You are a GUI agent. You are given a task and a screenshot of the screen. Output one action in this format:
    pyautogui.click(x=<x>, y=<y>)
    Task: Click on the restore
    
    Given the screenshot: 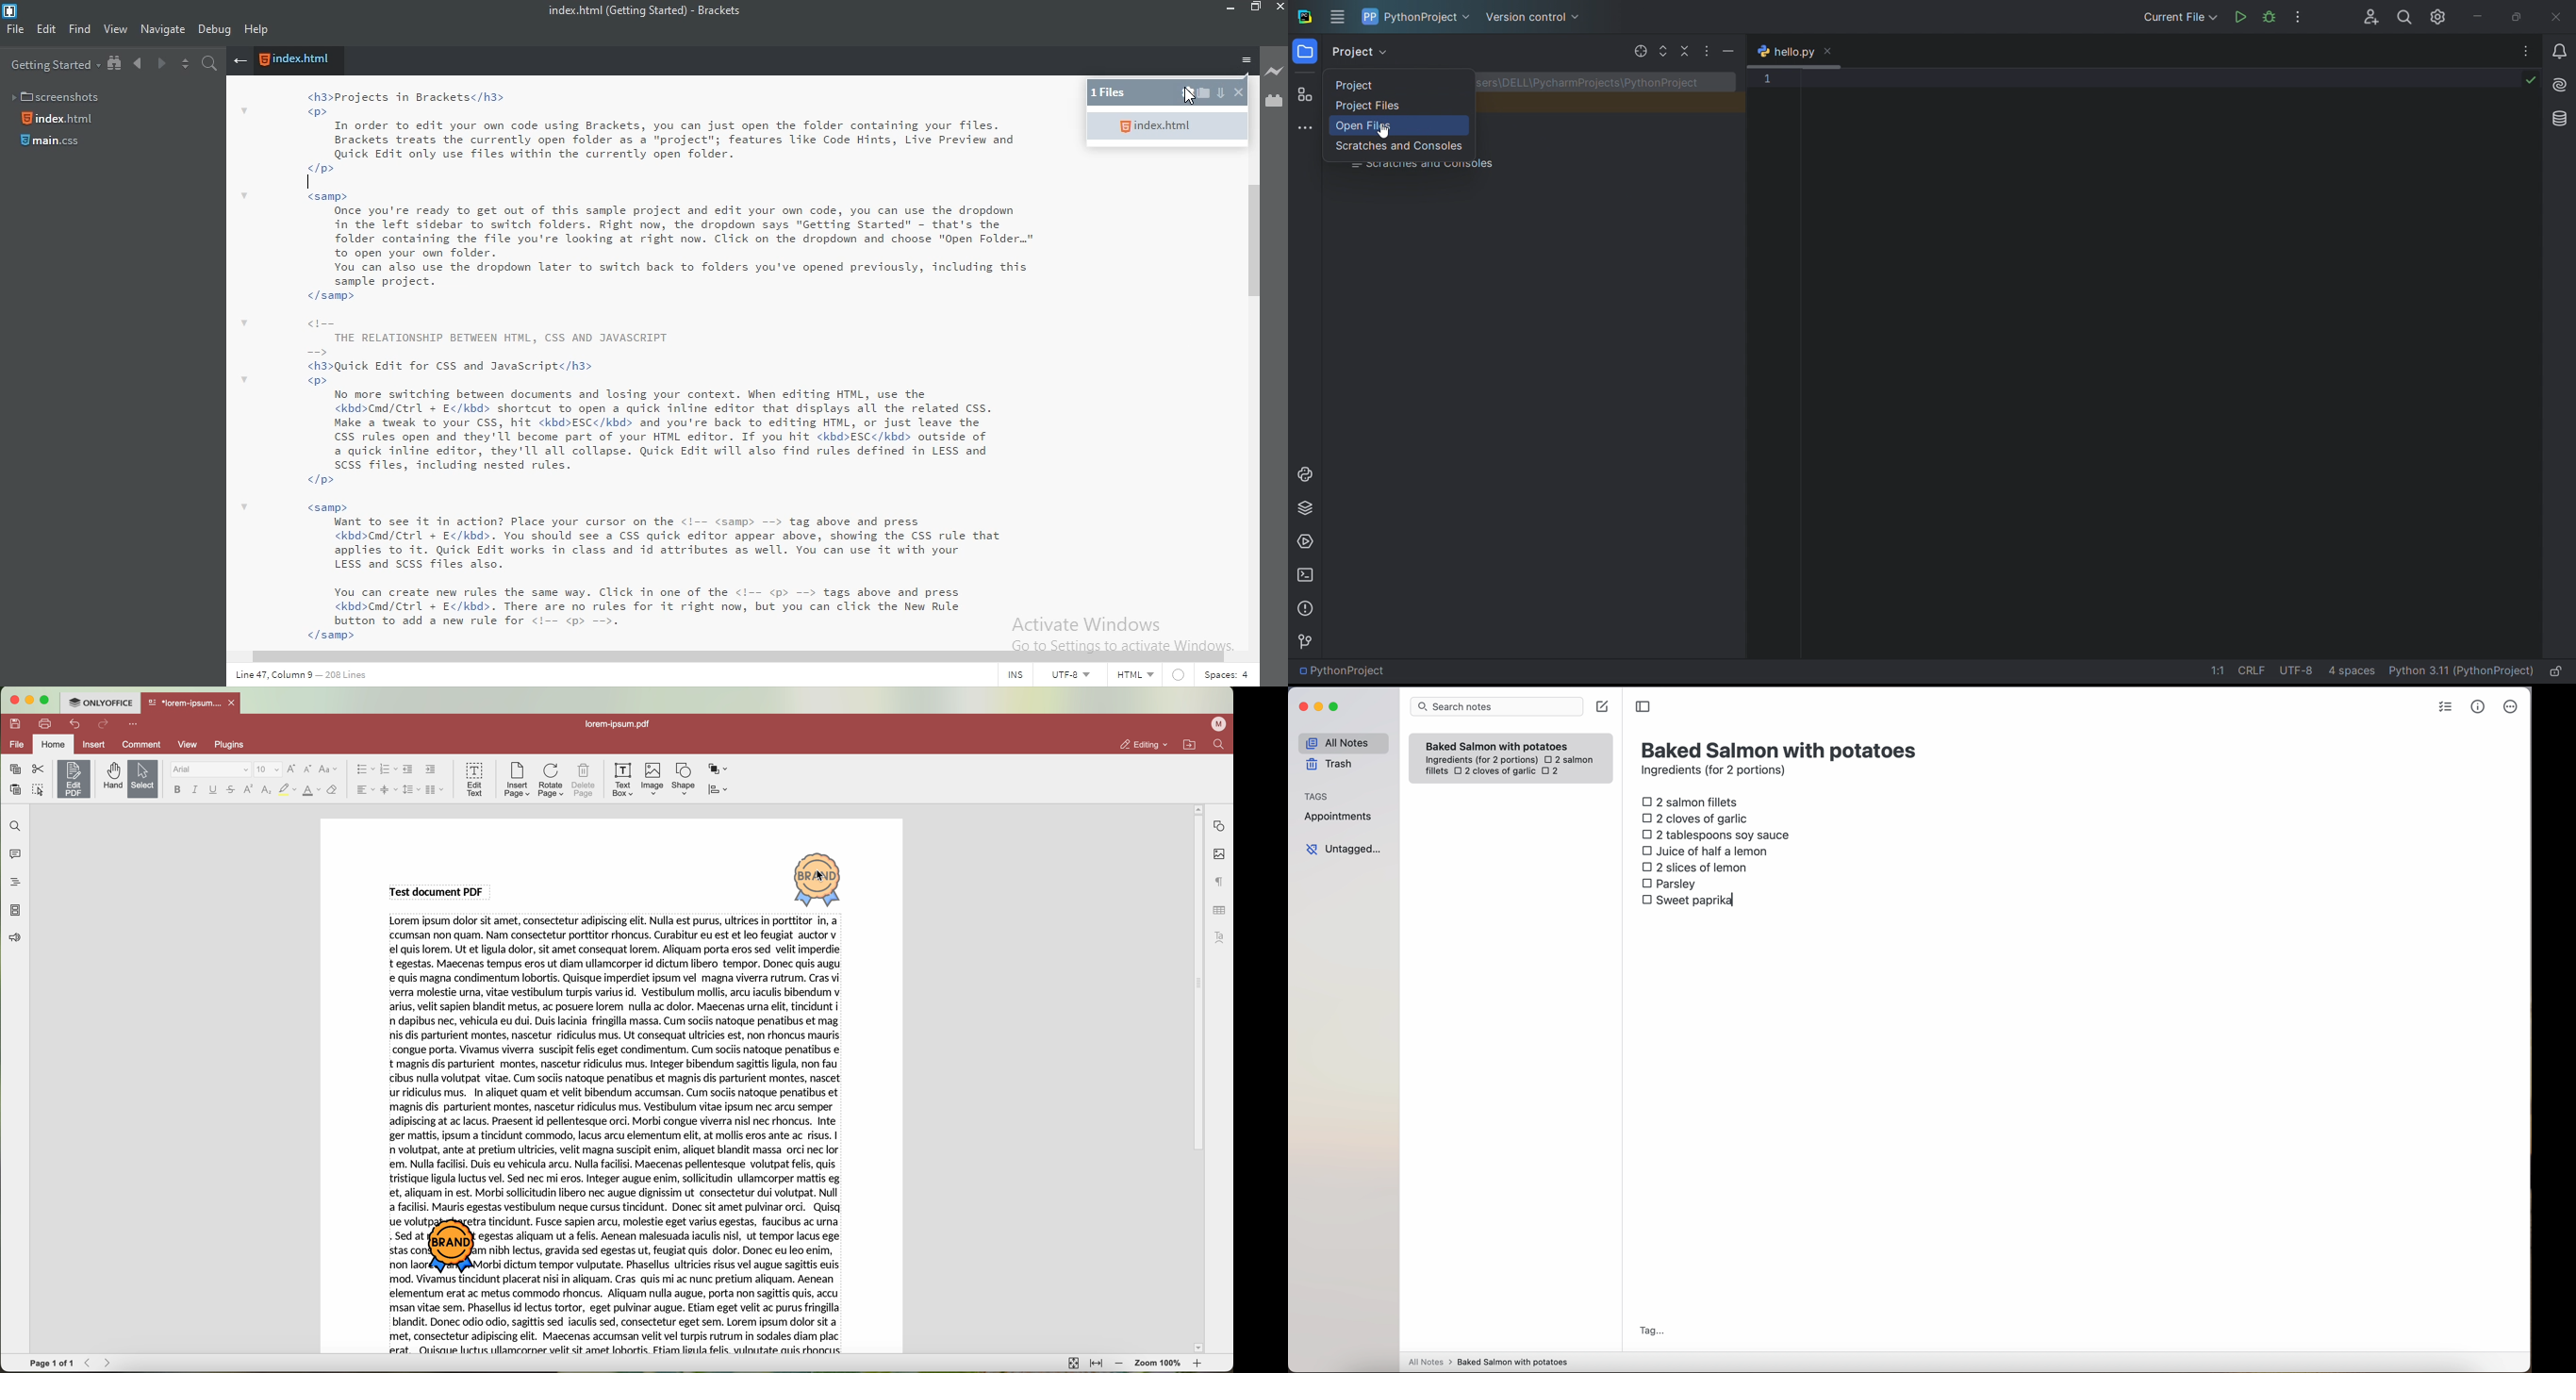 What is the action you would take?
    pyautogui.click(x=1258, y=10)
    